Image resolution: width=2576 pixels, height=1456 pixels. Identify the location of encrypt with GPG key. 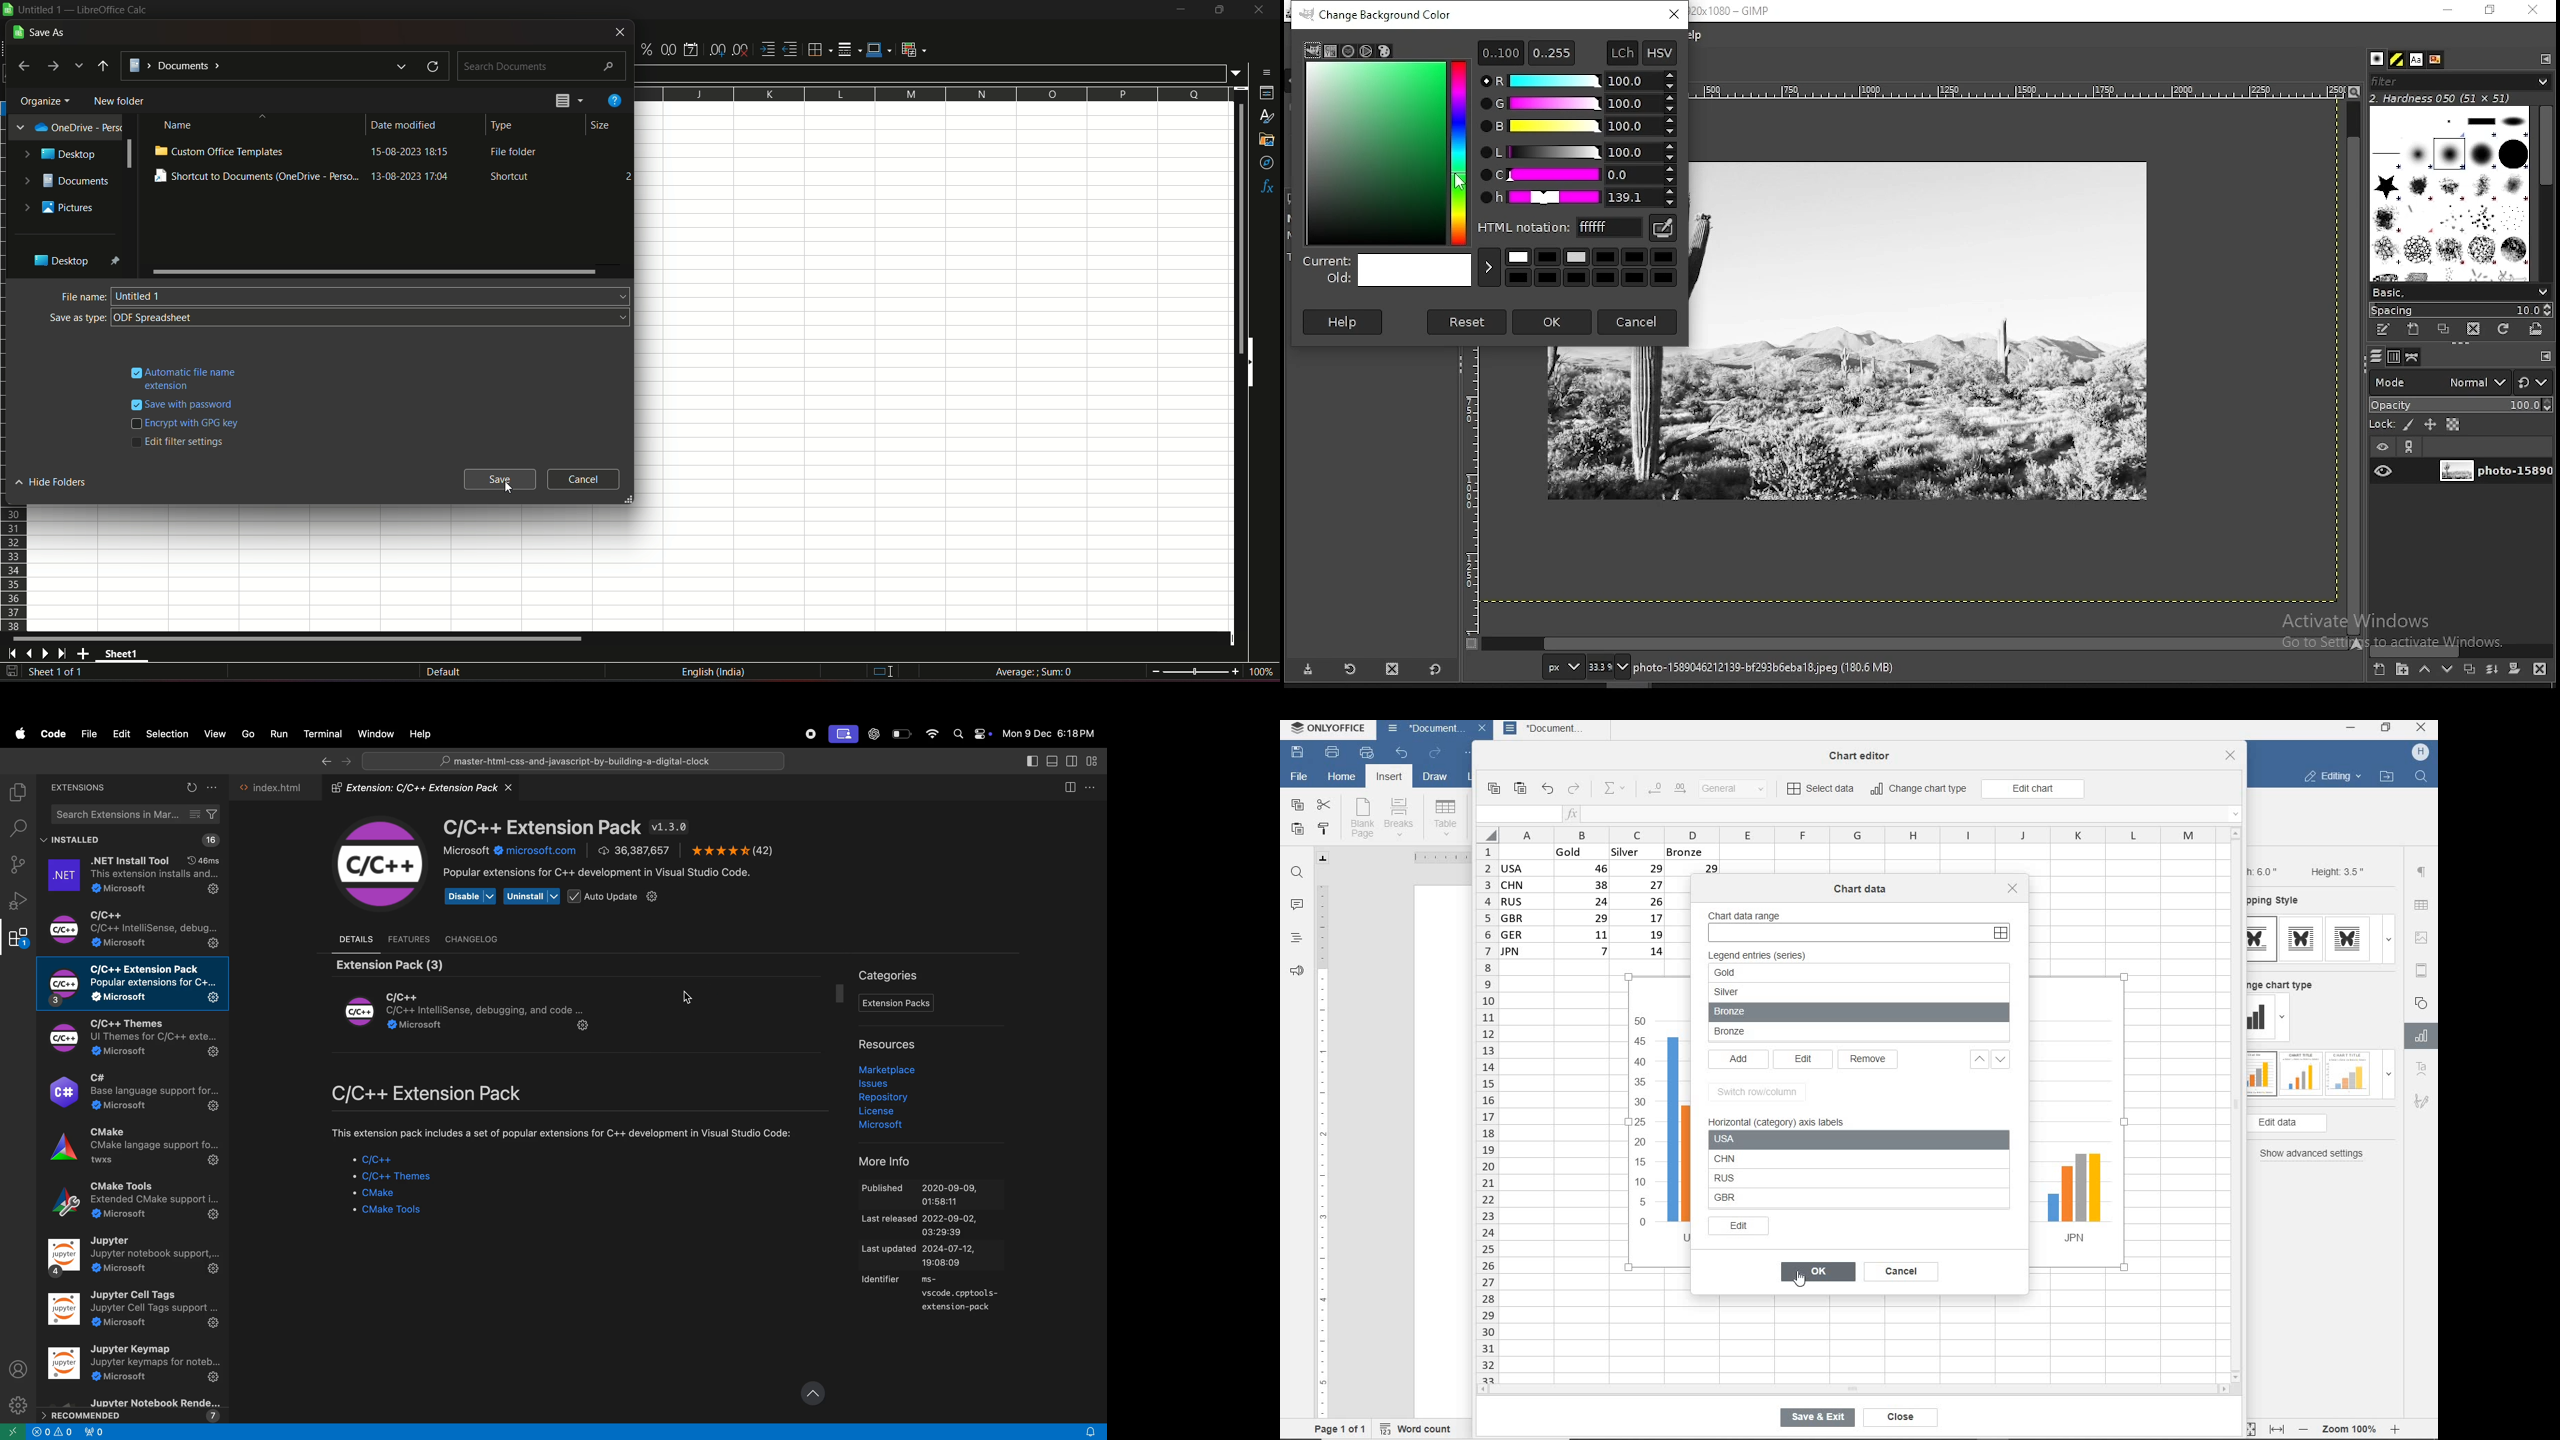
(195, 424).